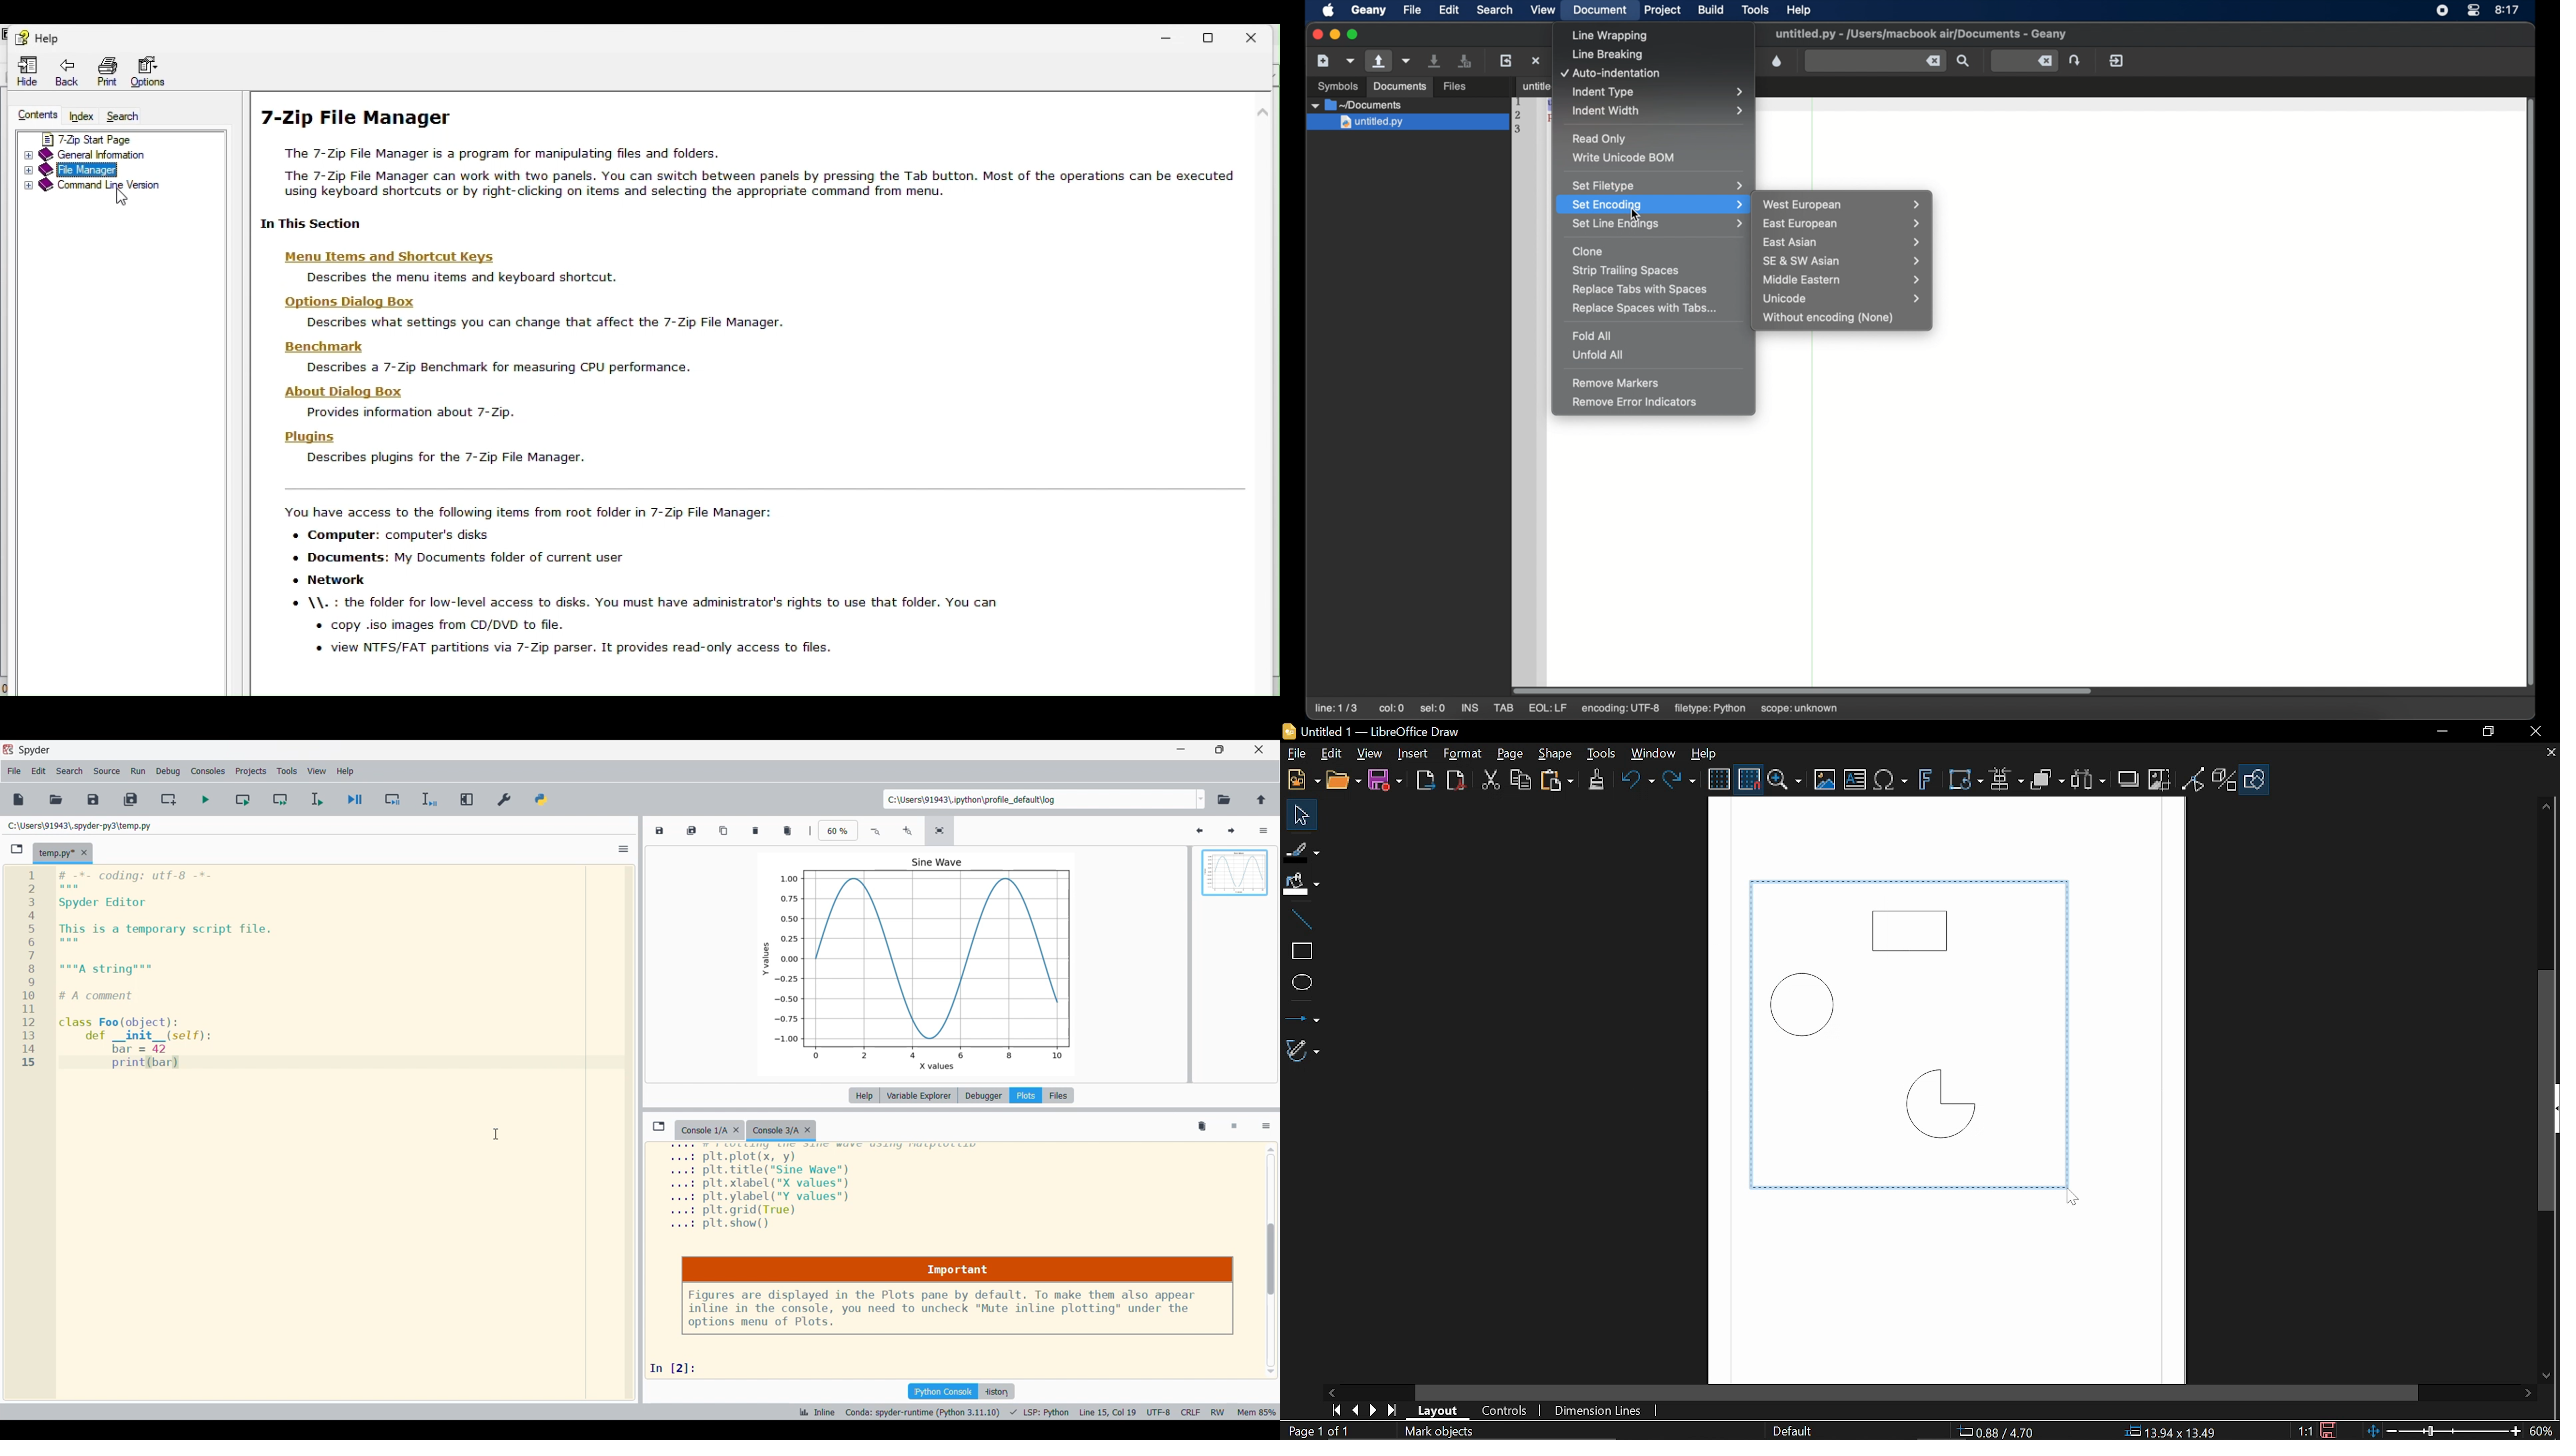 The image size is (2576, 1456). I want to click on Minimize, so click(1183, 749).